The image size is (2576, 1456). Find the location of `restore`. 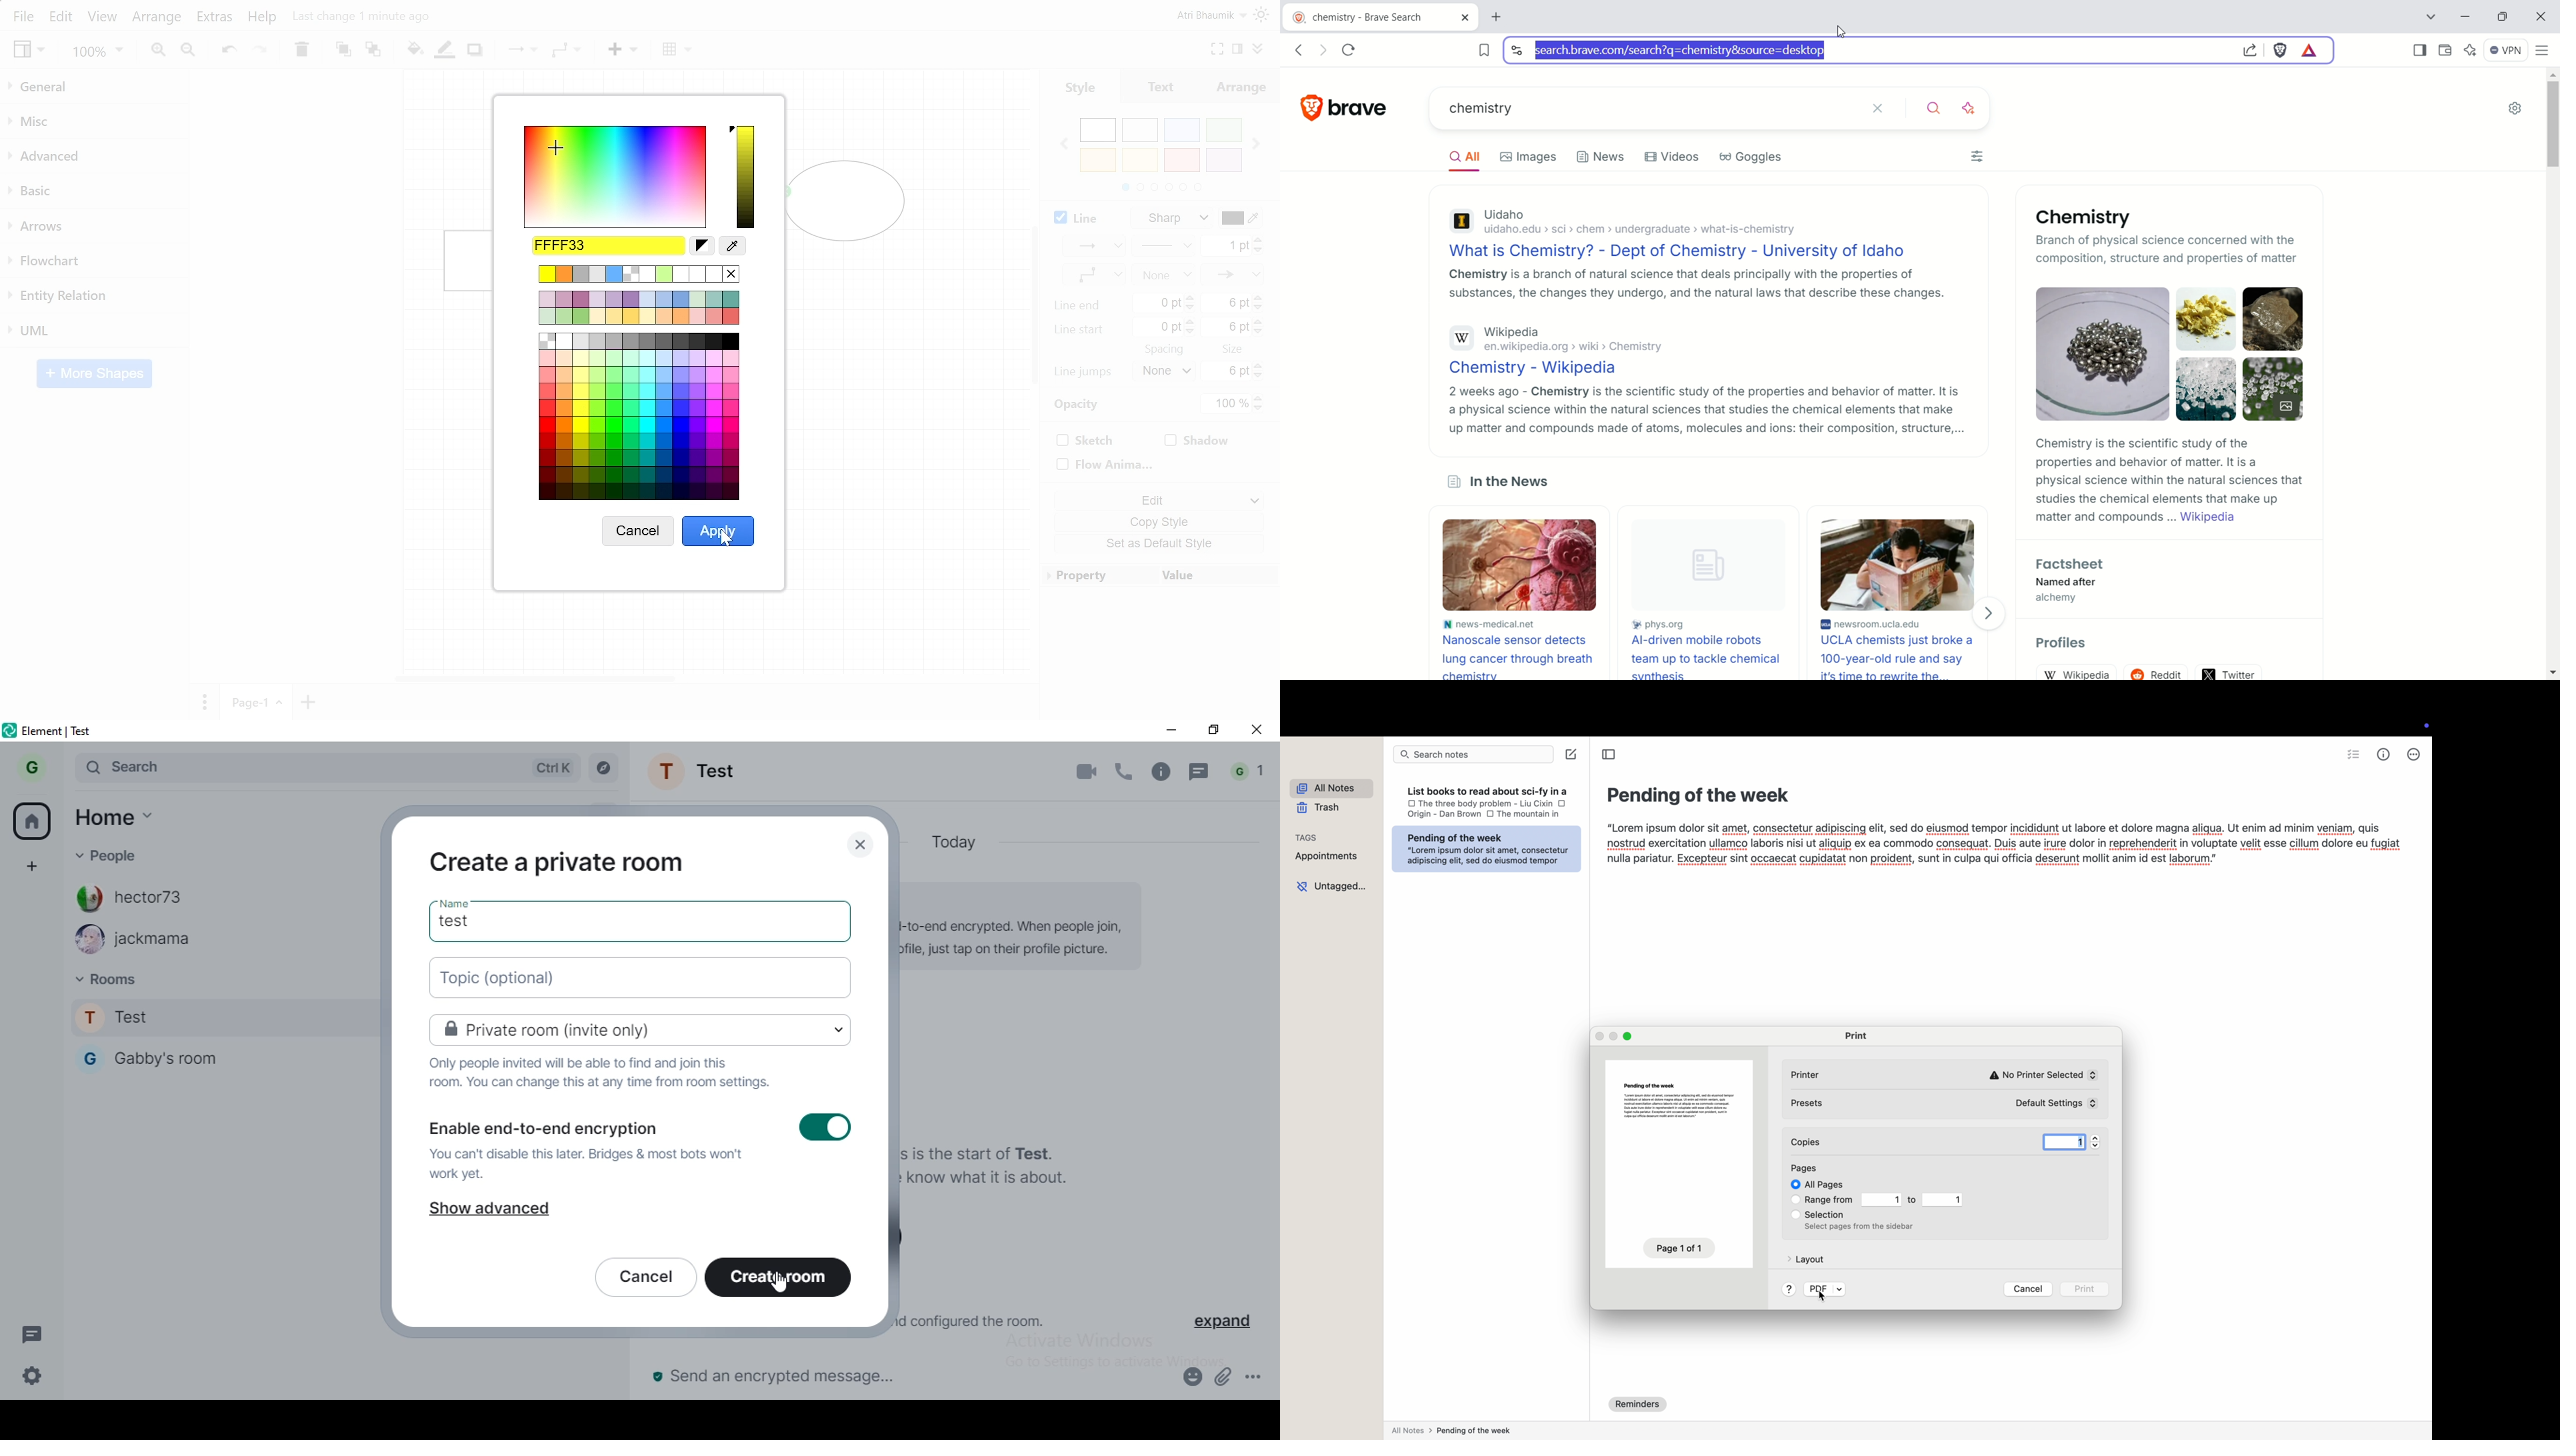

restore is located at coordinates (1215, 730).